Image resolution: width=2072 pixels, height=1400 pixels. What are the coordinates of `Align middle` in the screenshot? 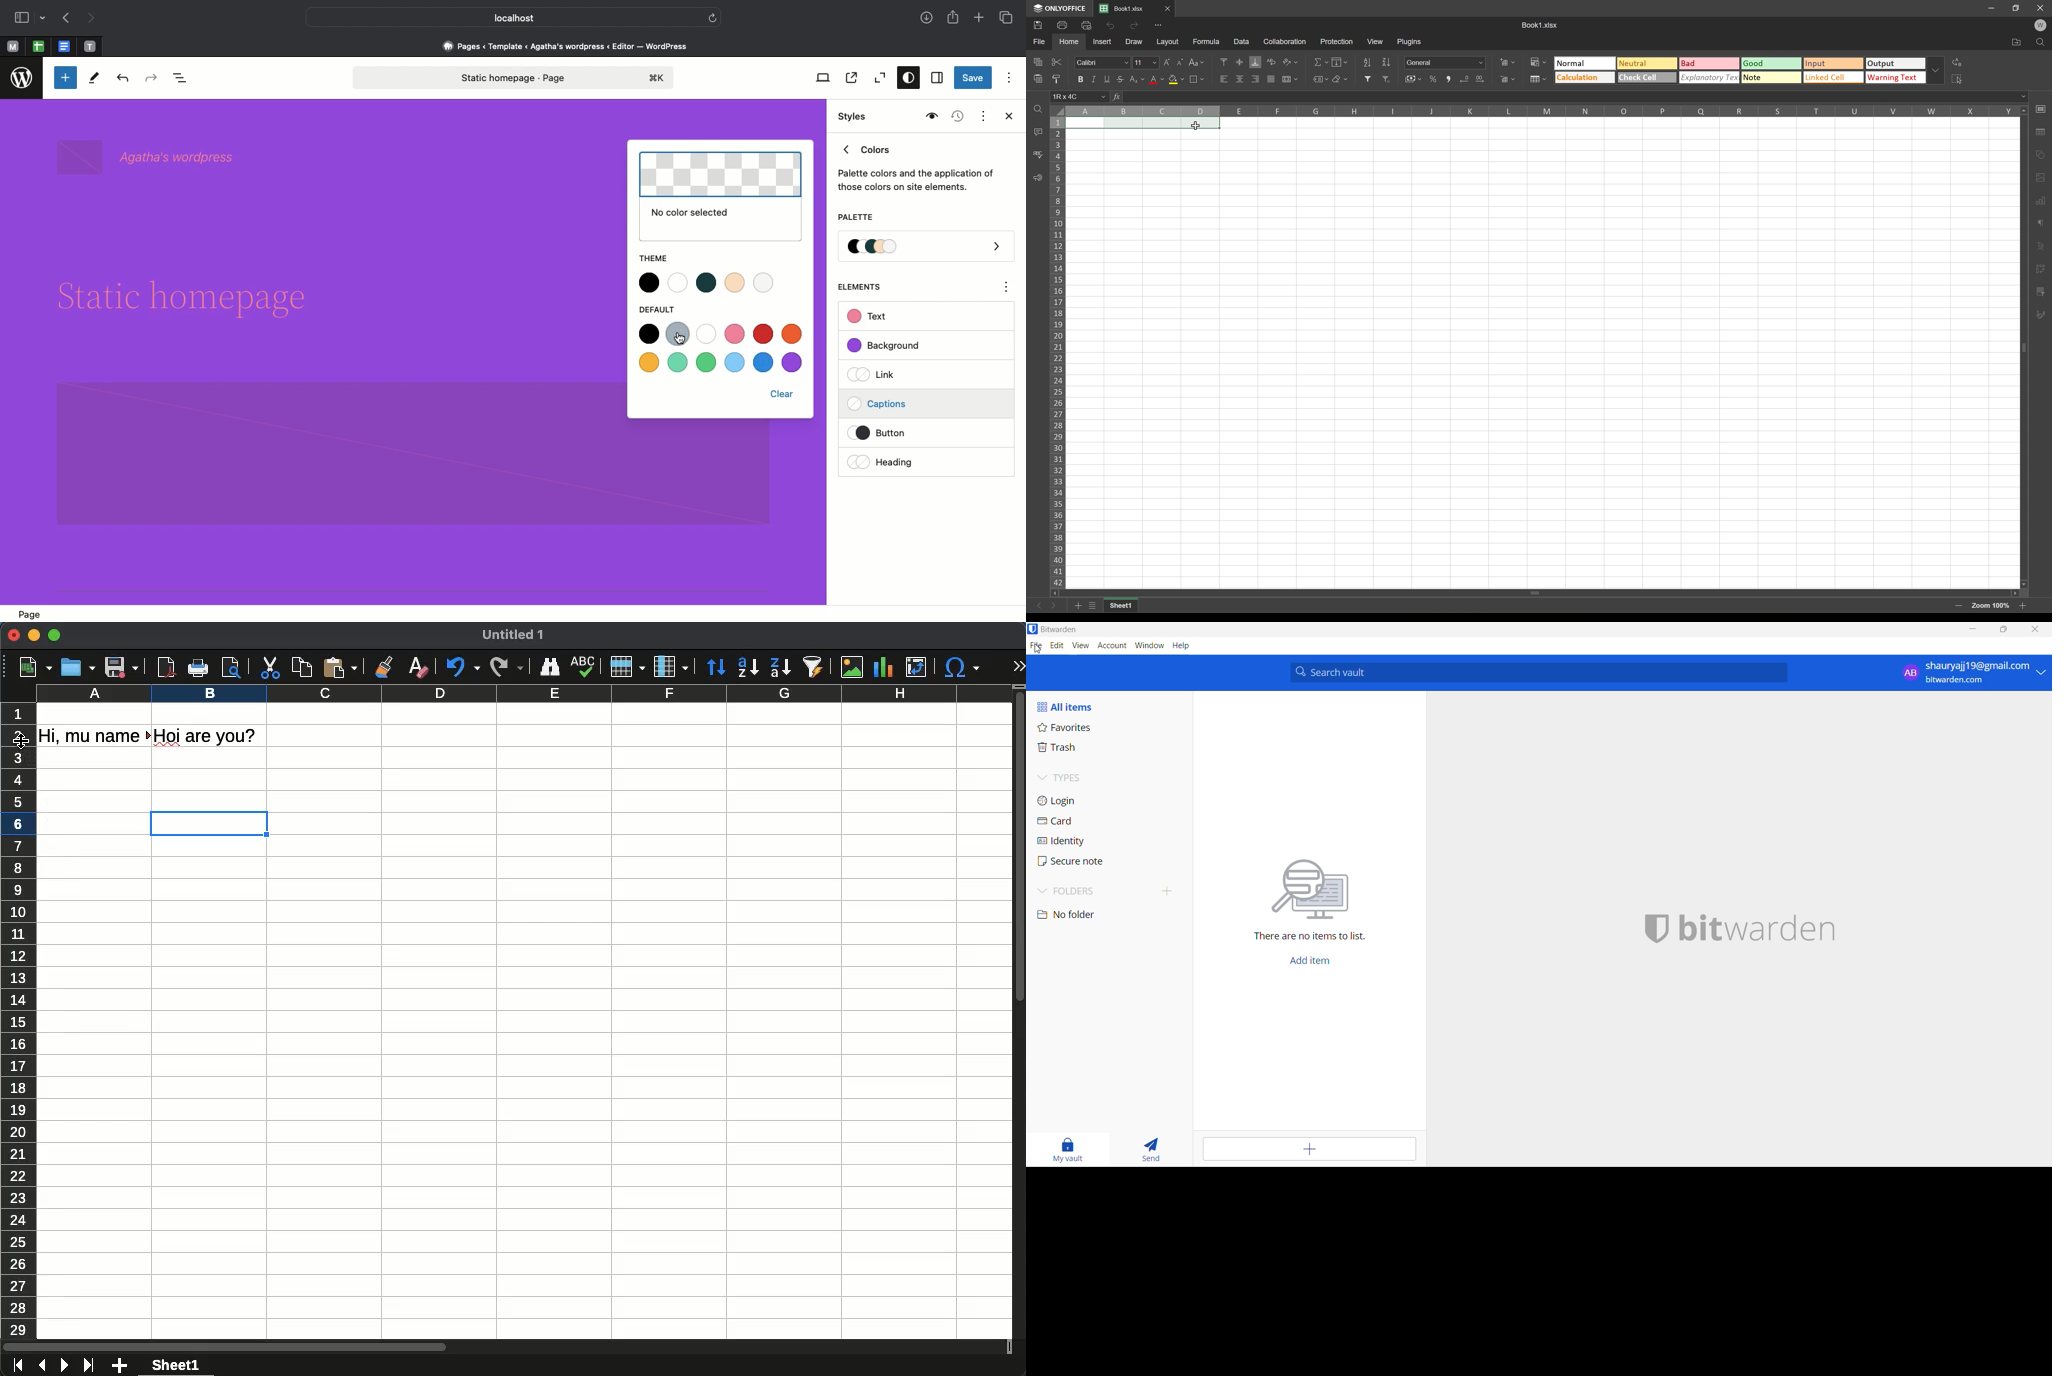 It's located at (1240, 80).